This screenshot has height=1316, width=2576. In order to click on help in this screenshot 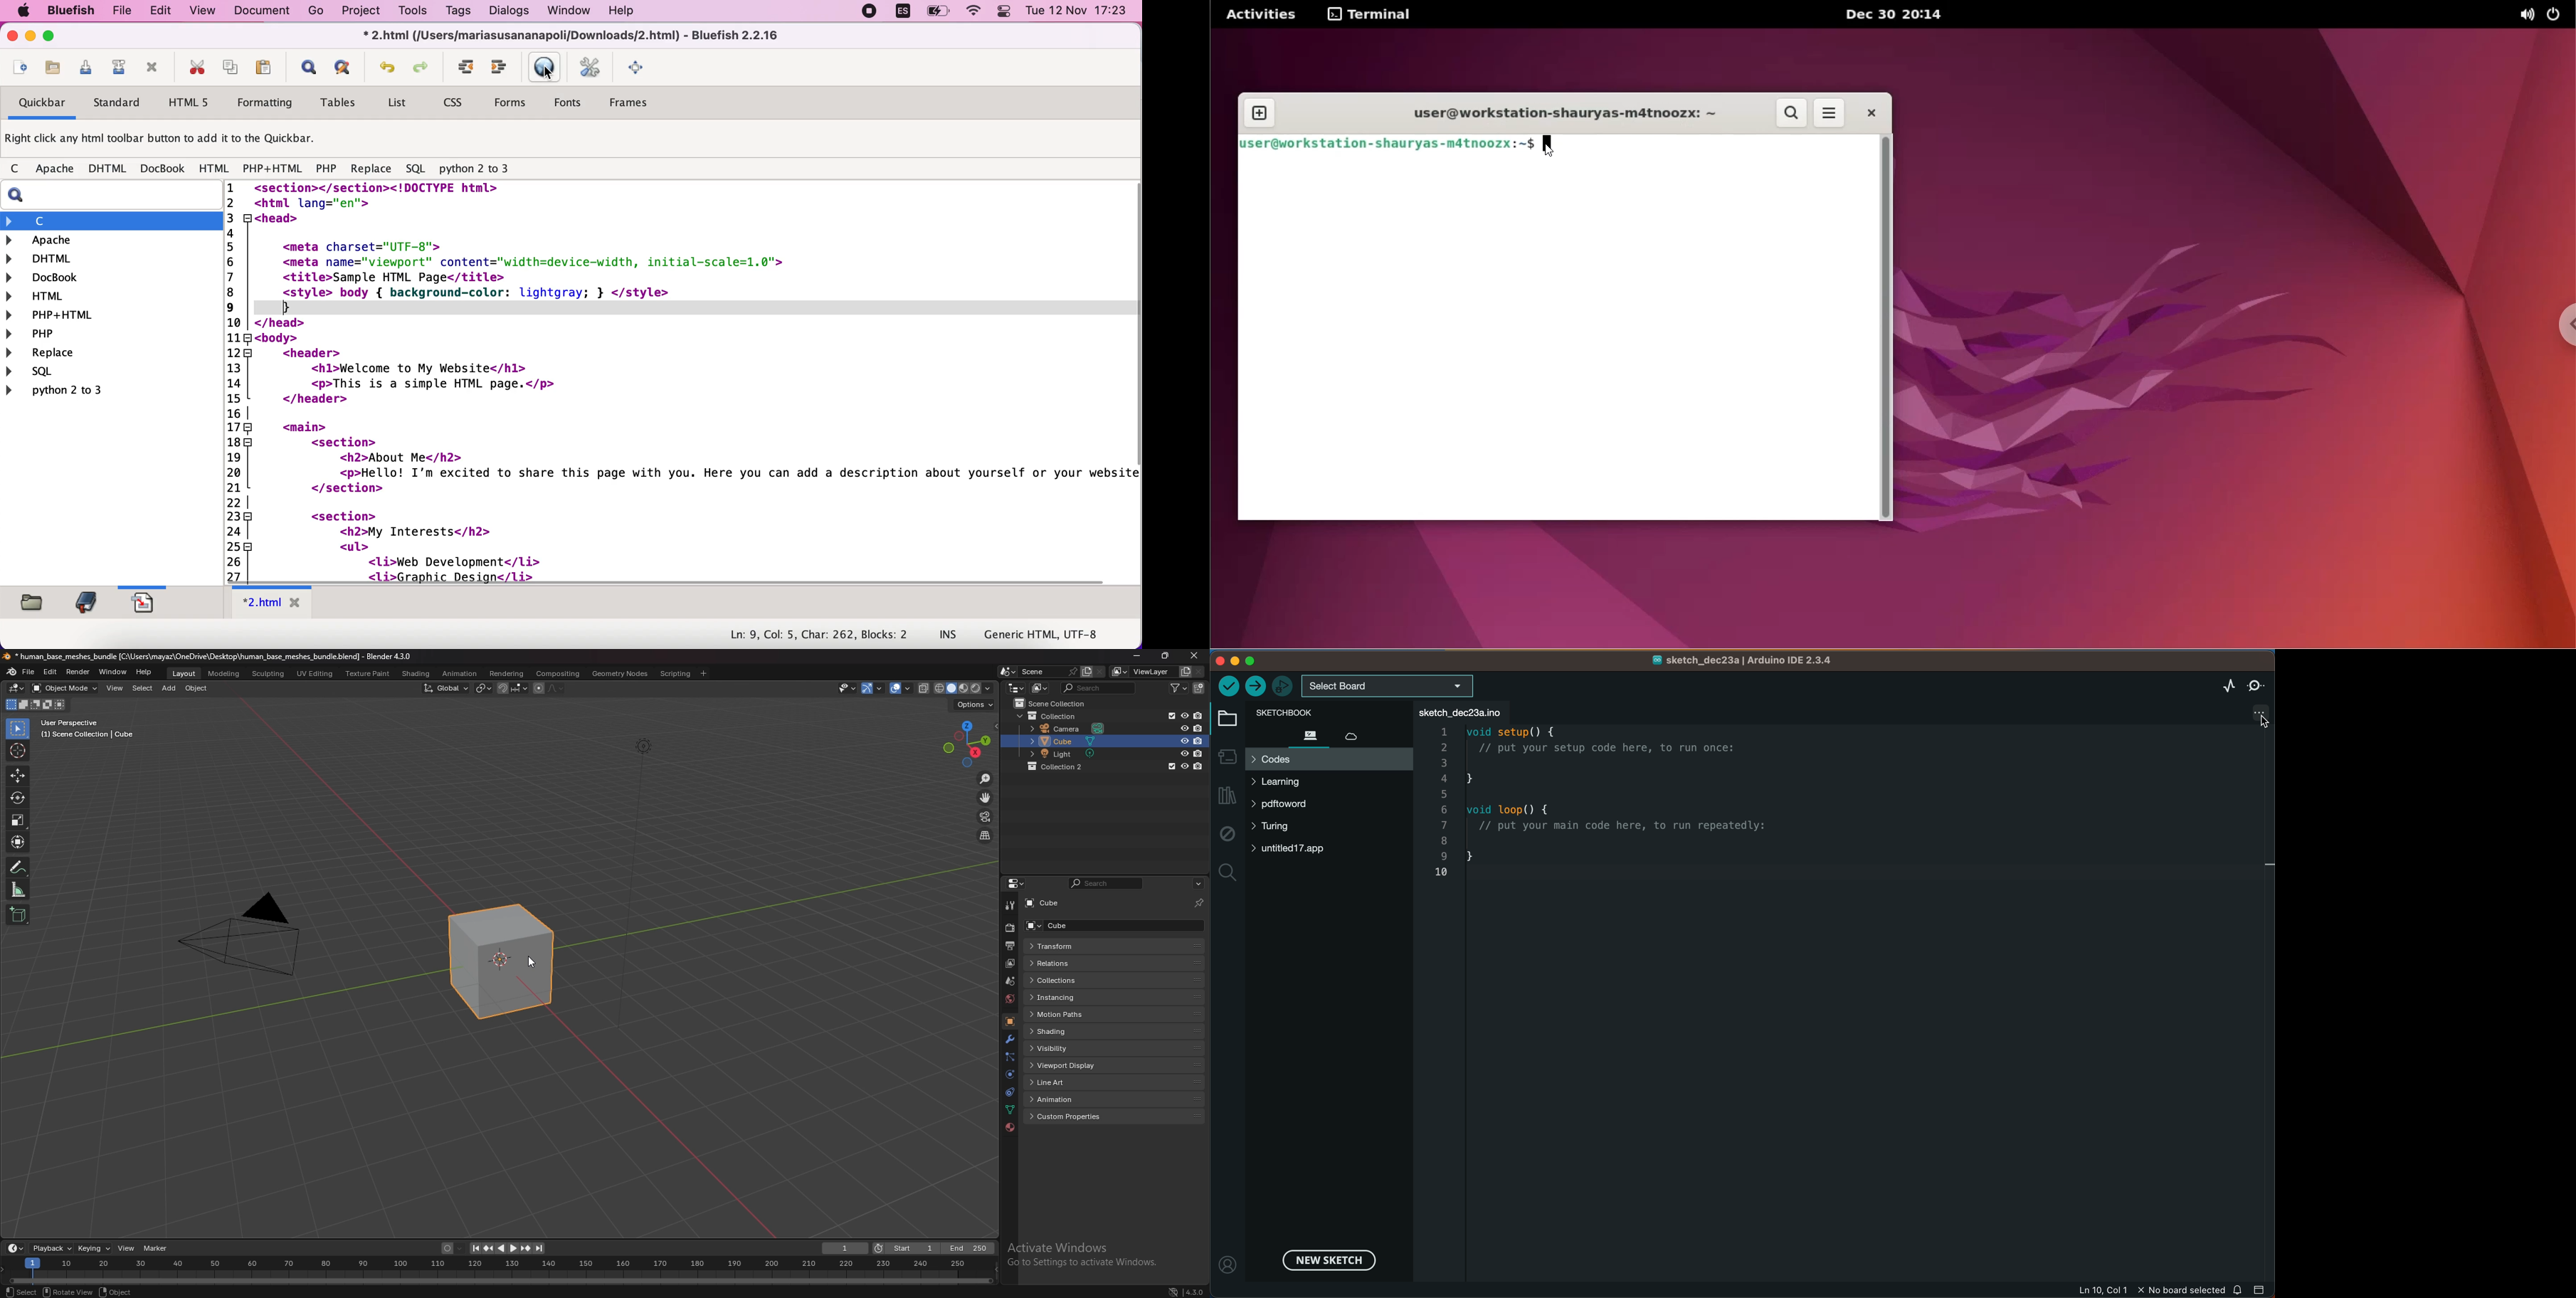, I will do `click(633, 12)`.